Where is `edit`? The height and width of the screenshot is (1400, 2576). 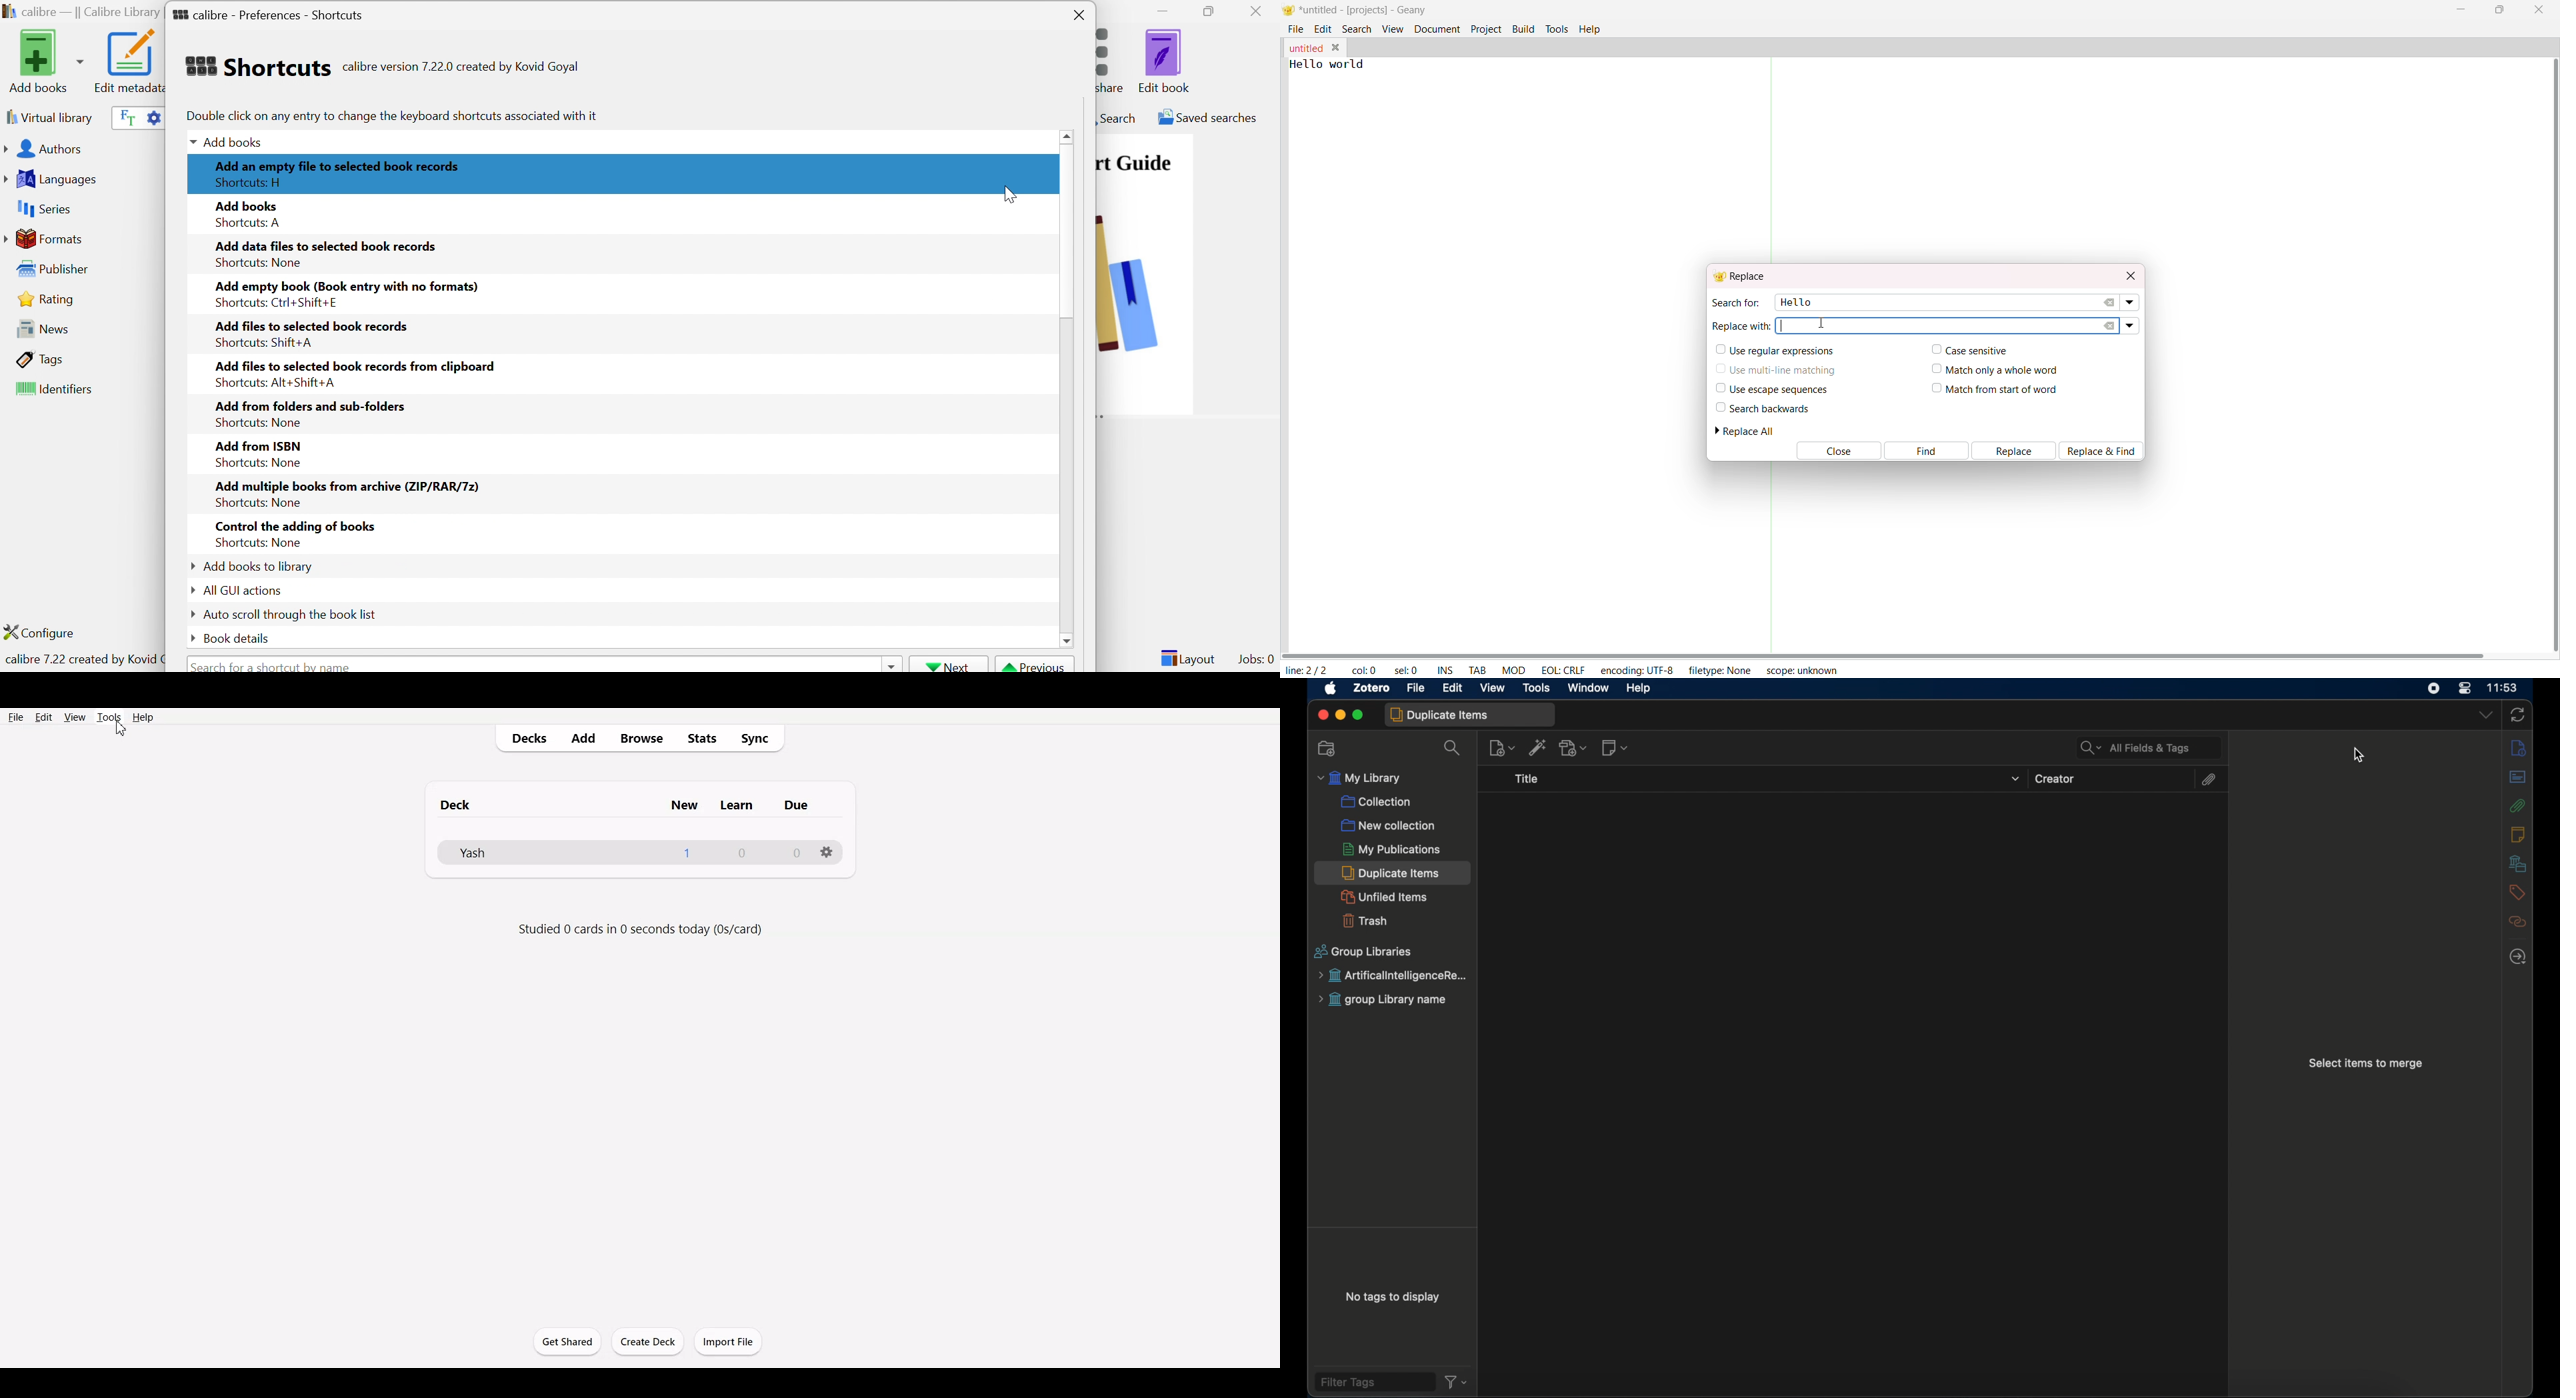
edit is located at coordinates (1323, 28).